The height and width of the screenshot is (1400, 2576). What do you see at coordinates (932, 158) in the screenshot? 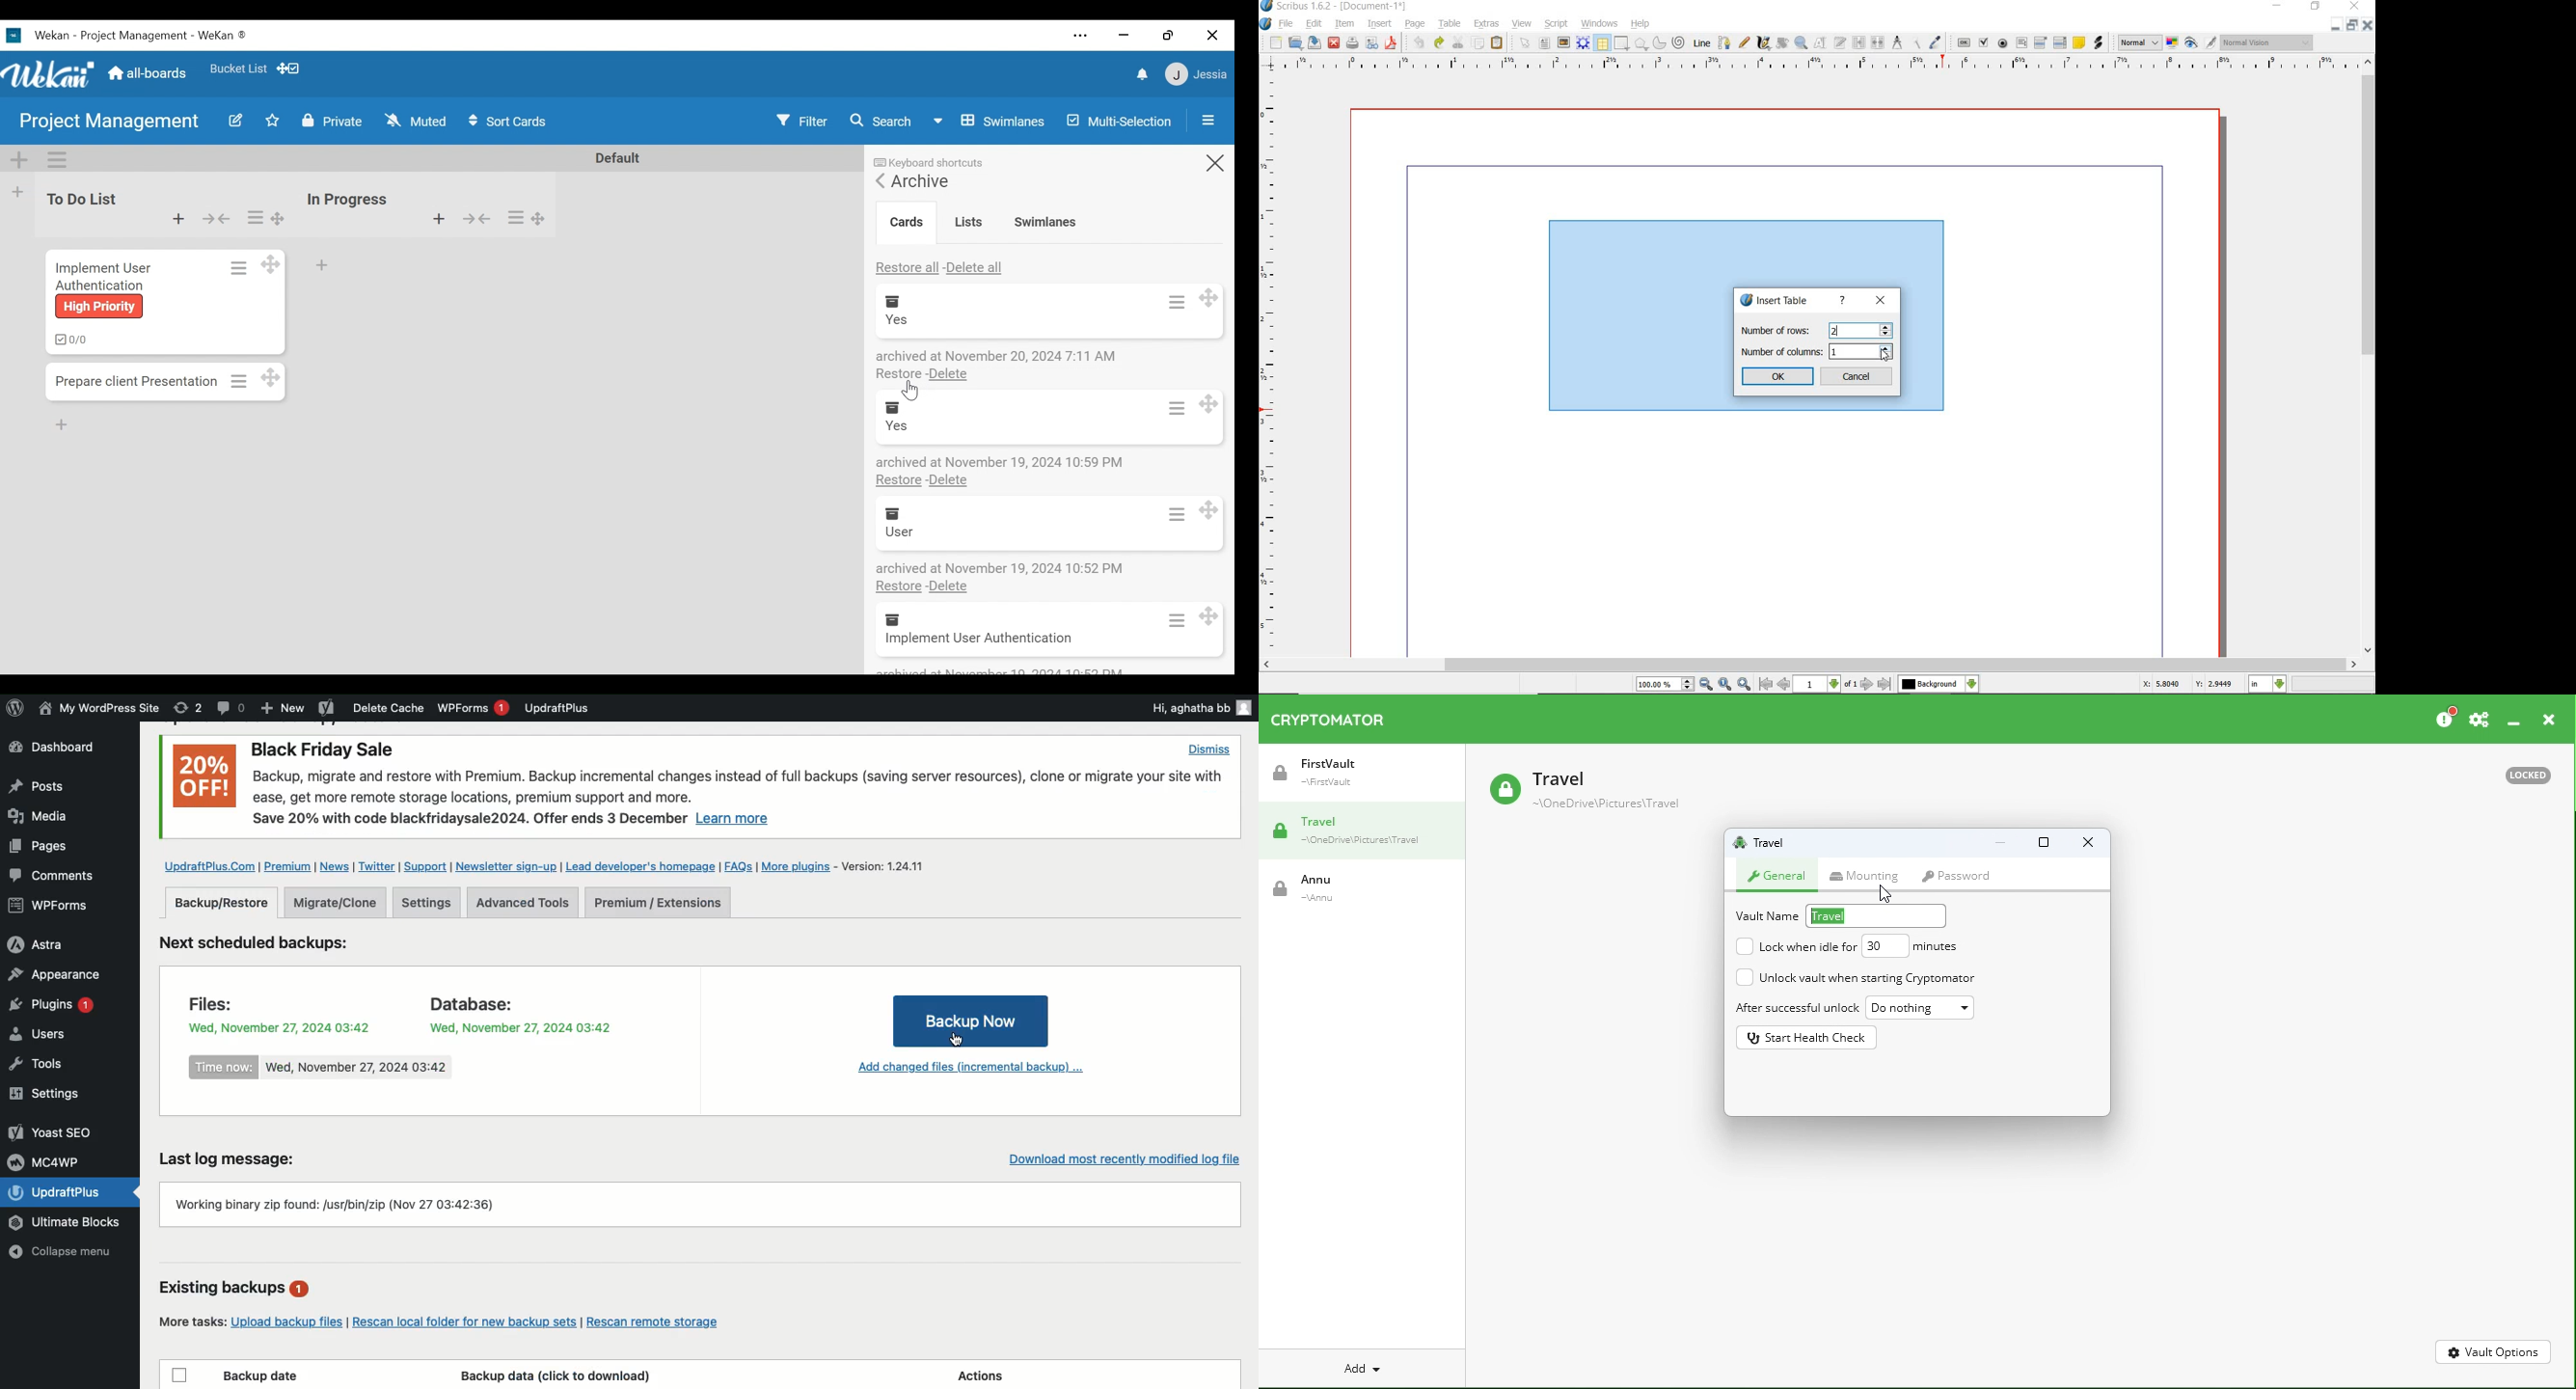
I see `keyboard shortcuts` at bounding box center [932, 158].